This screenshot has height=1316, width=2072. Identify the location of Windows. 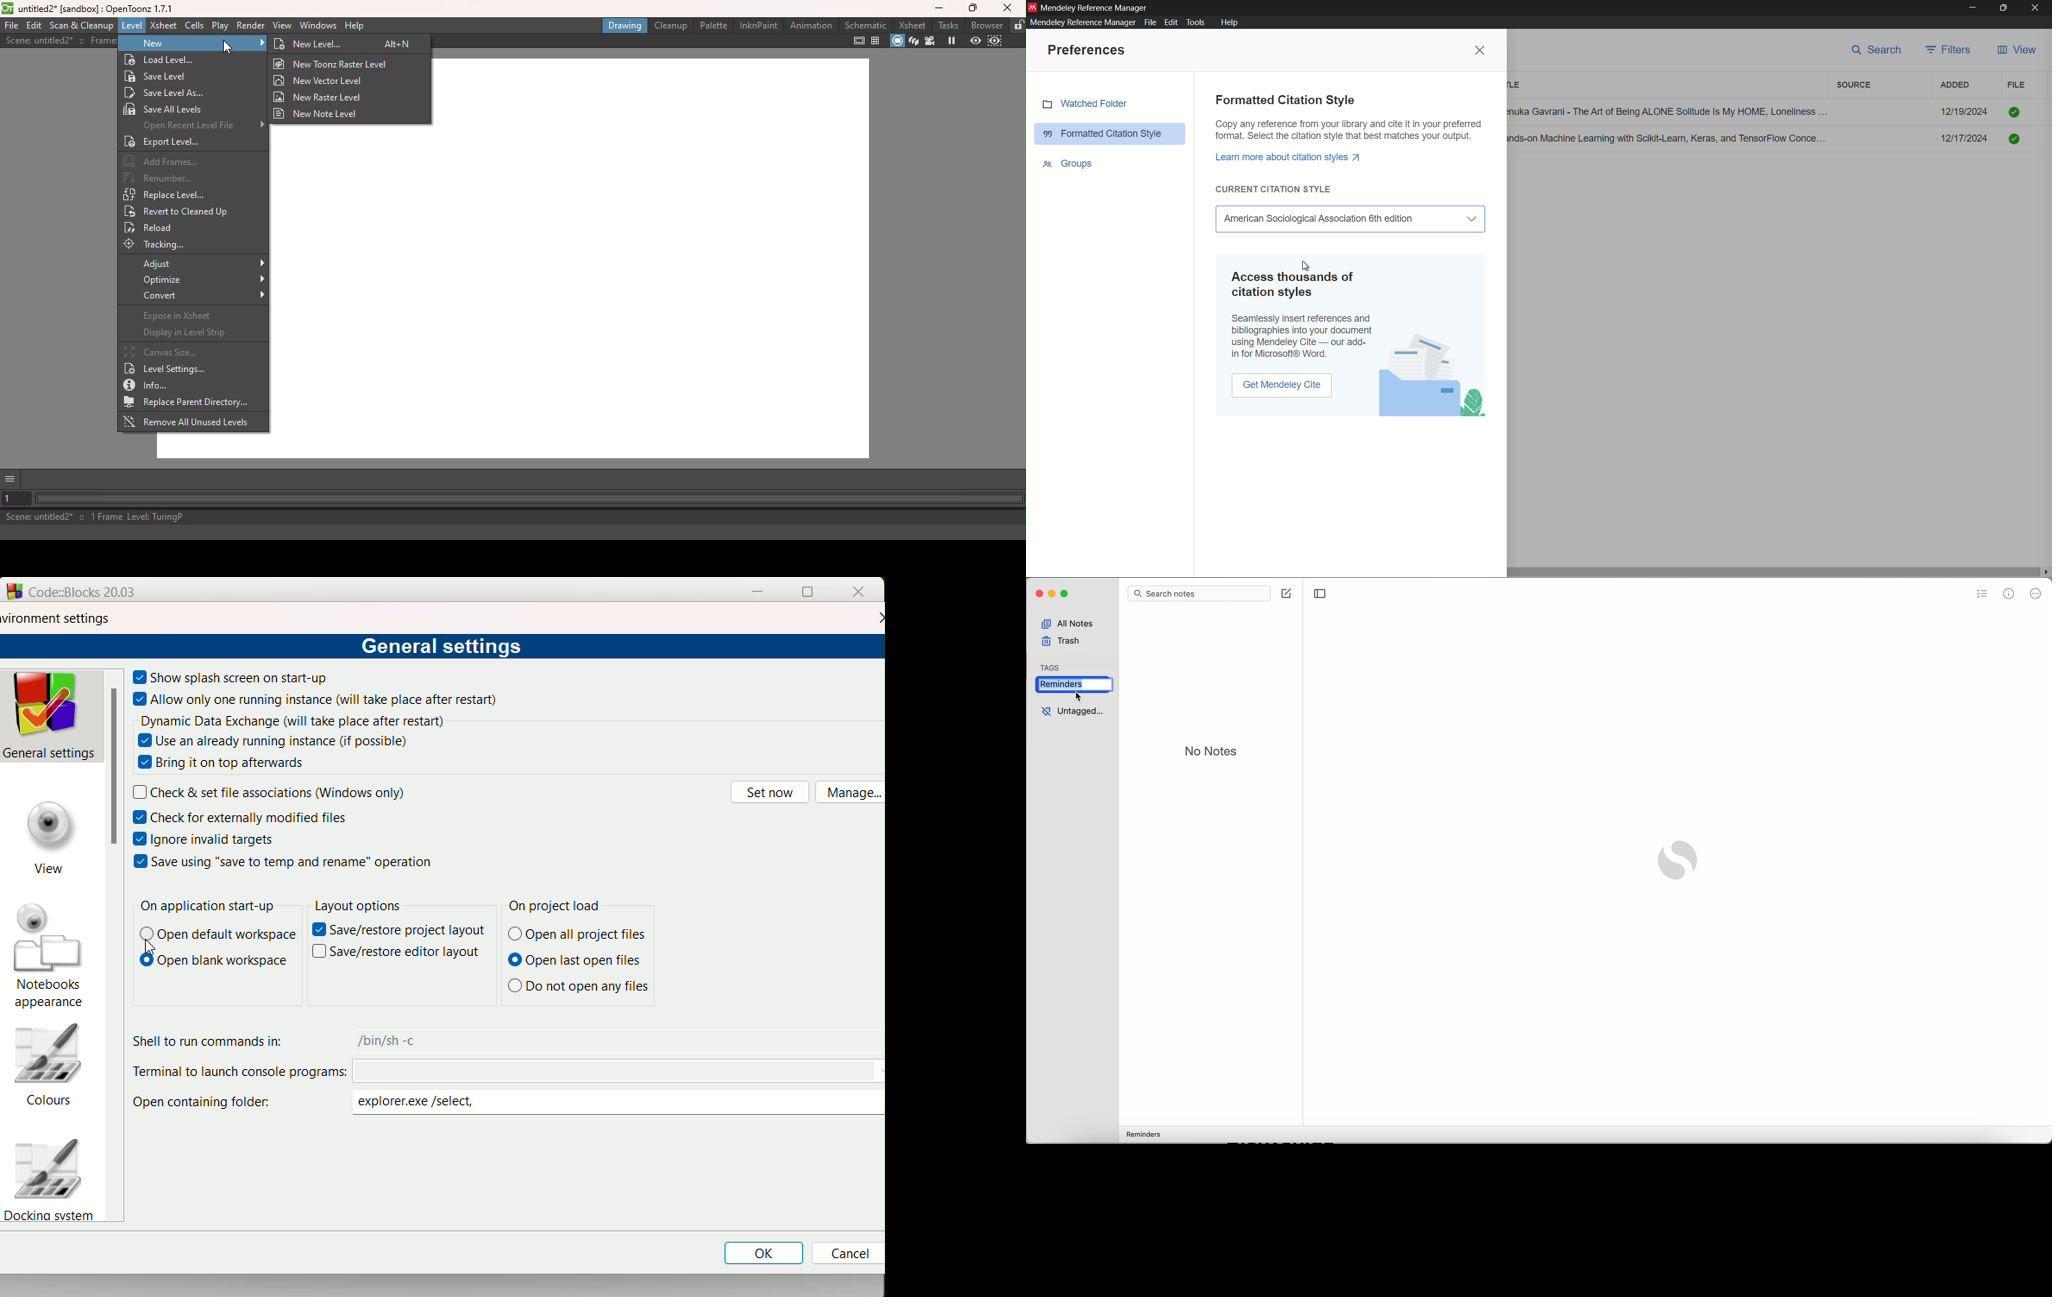
(319, 26).